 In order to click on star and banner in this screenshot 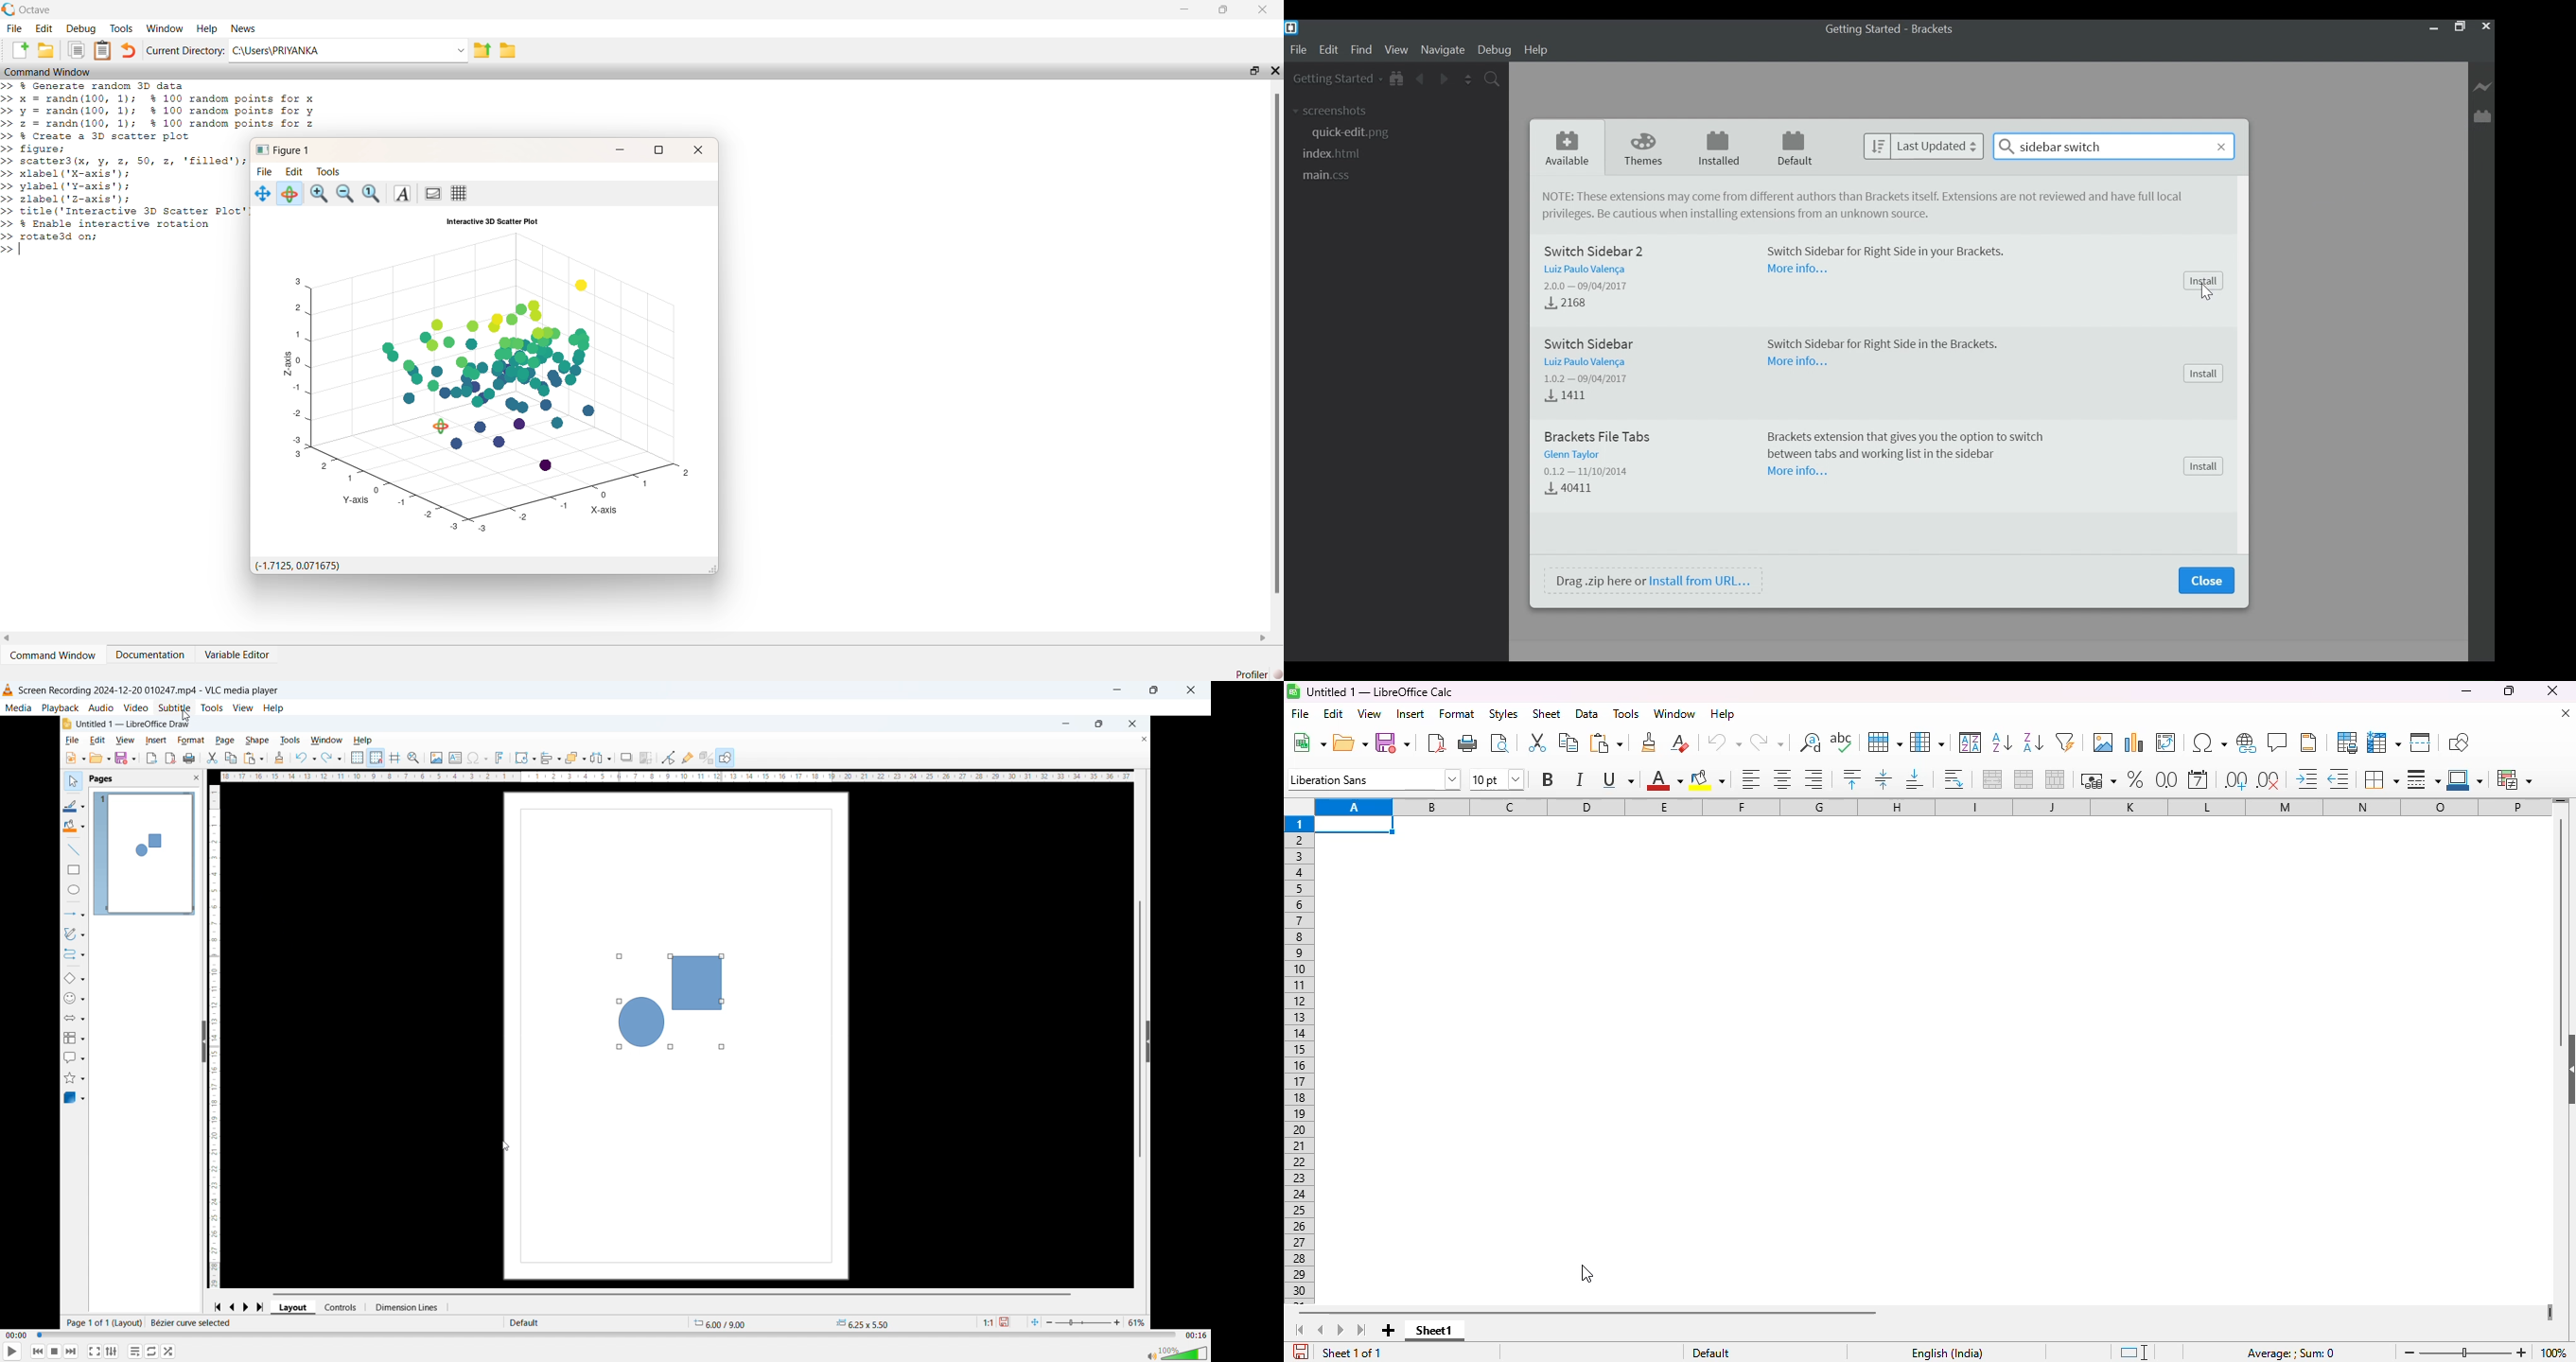, I will do `click(76, 1077)`.